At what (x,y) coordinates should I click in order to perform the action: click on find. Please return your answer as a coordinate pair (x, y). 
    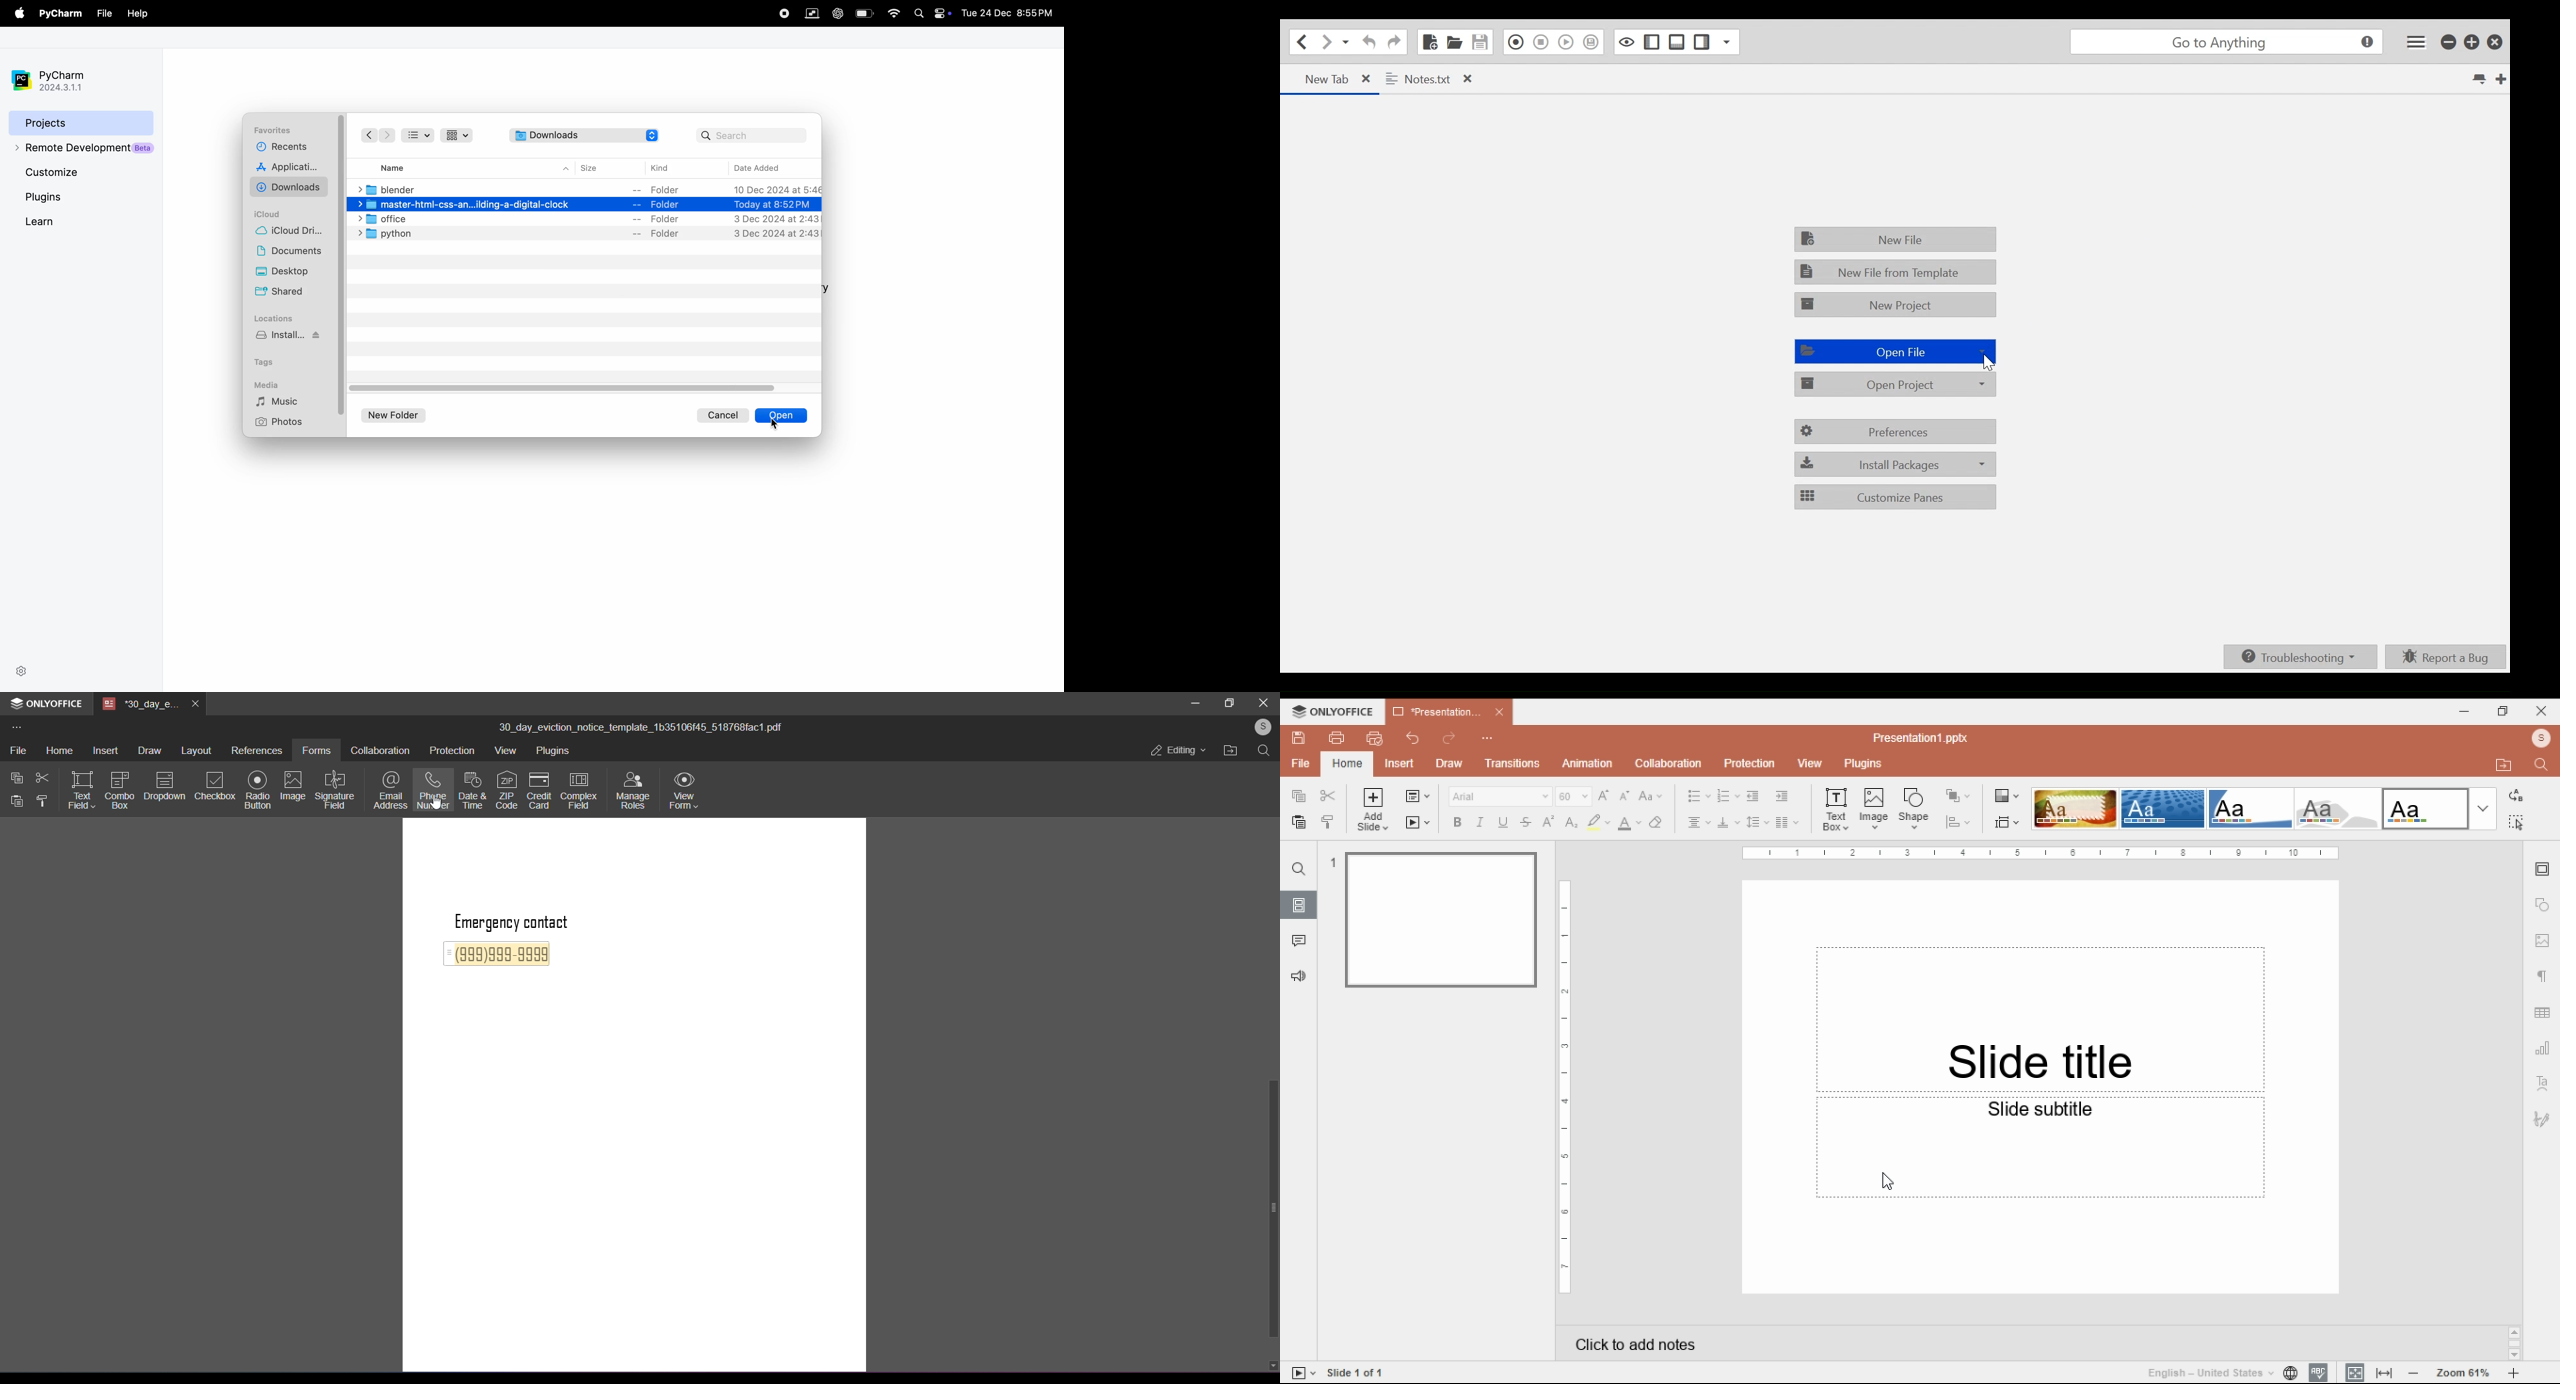
    Looking at the image, I should click on (2515, 822).